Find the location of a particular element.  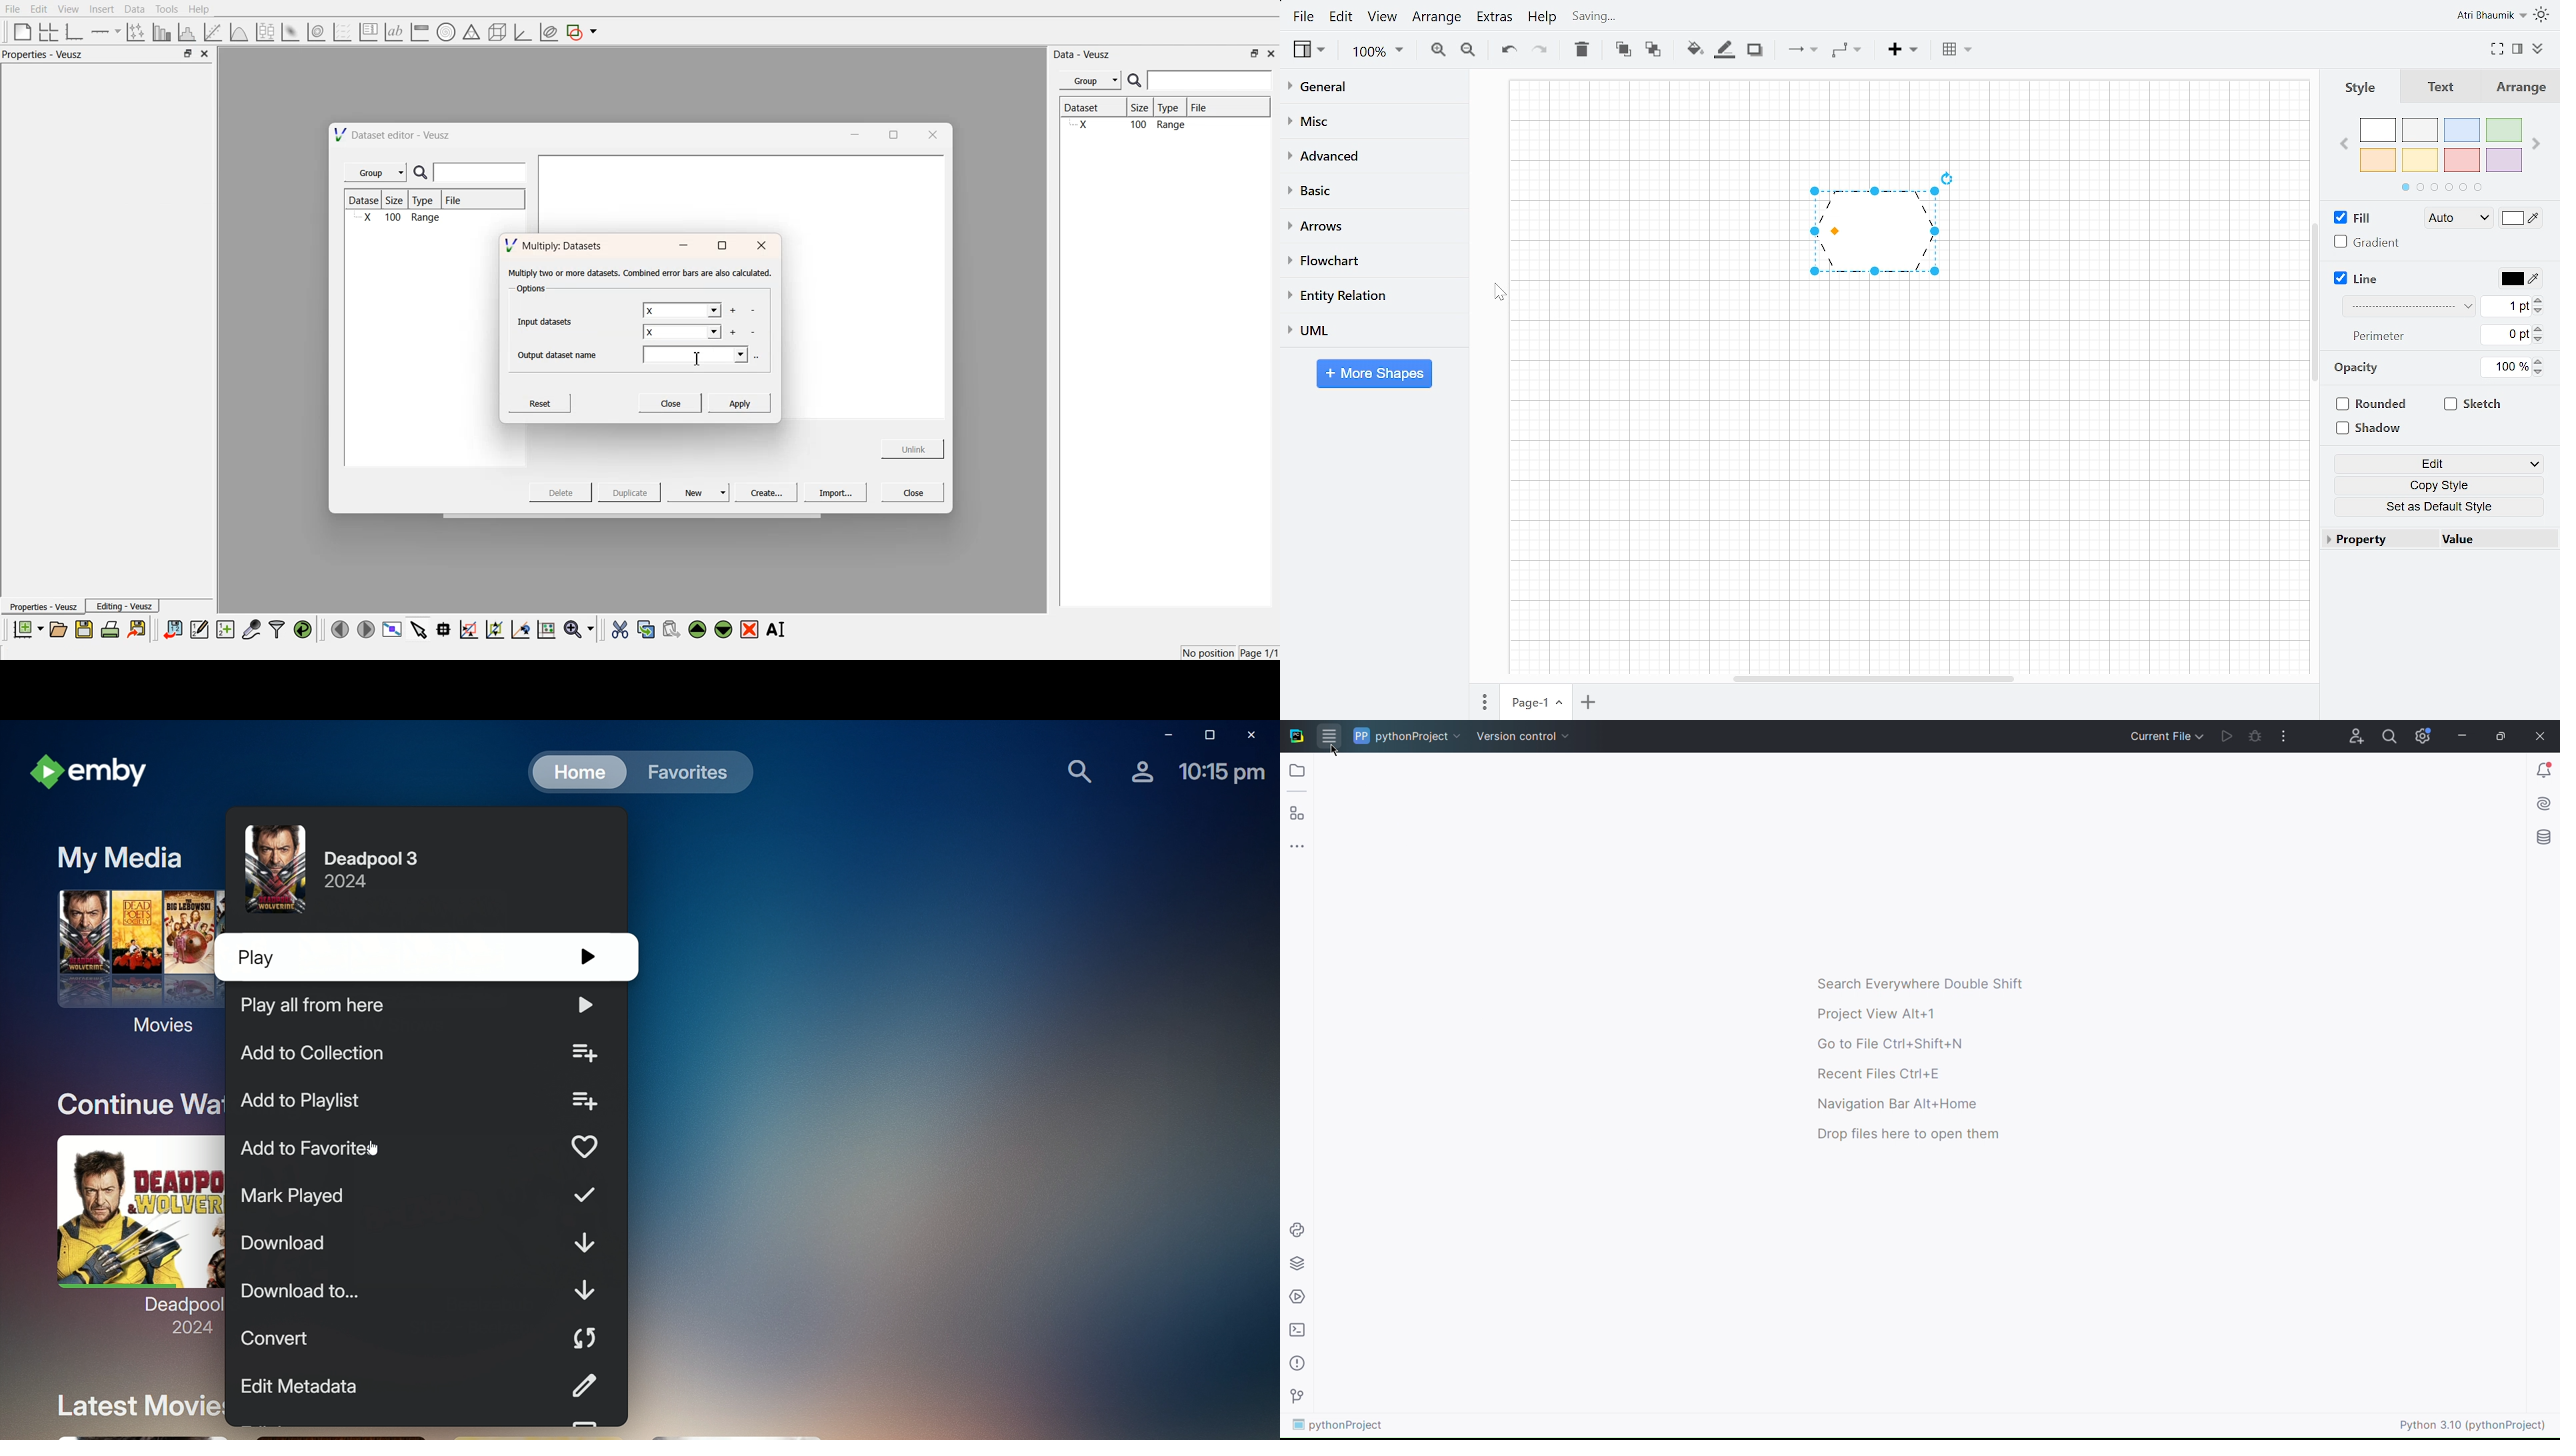

Indicates more section of colours to choose from is located at coordinates (2442, 187).